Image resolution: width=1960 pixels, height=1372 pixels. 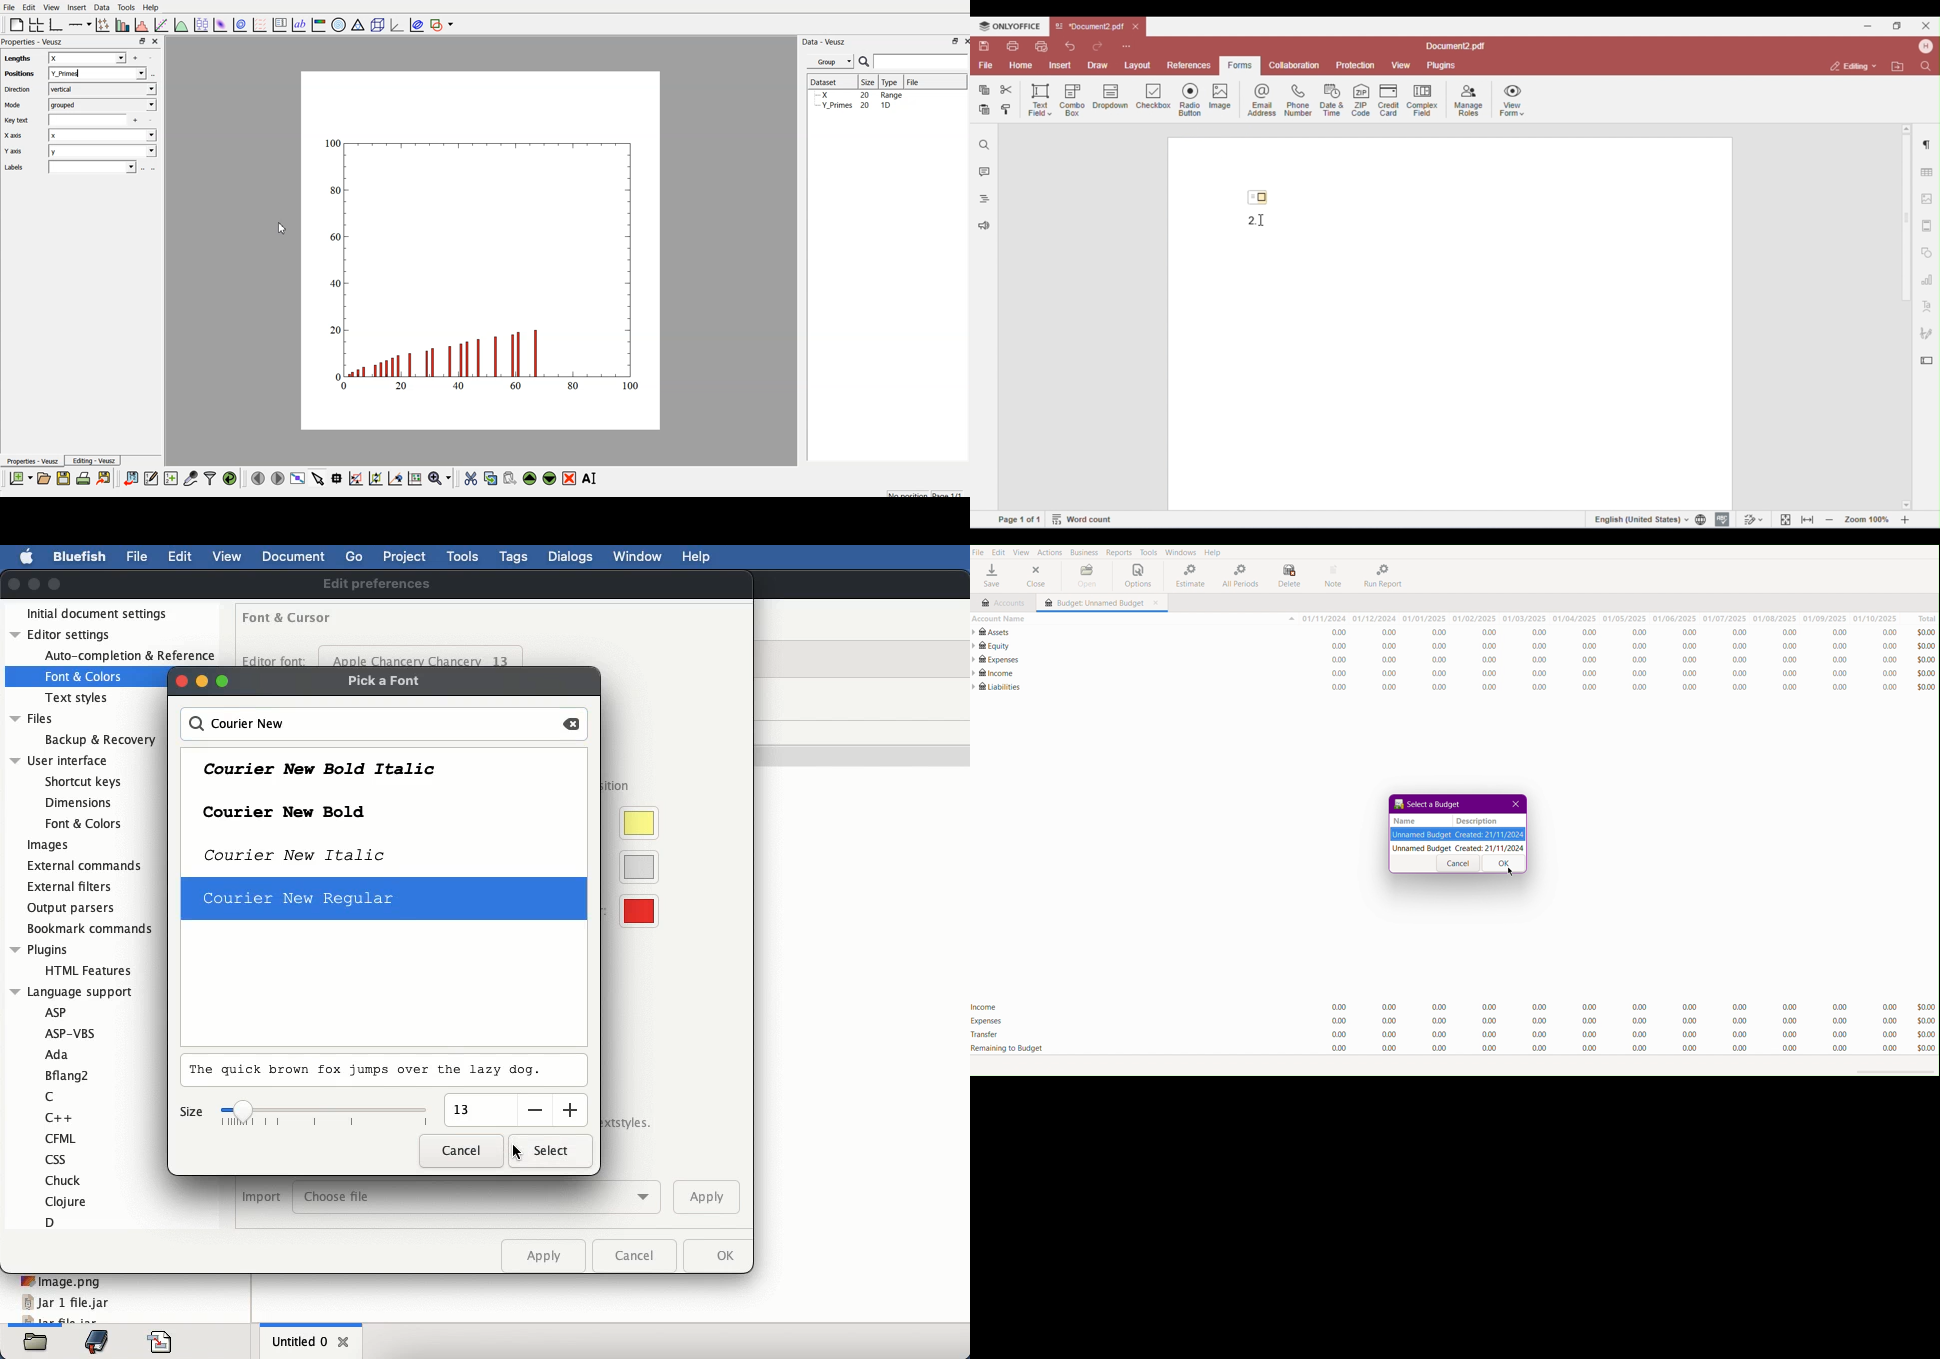 I want to click on plot dataset, so click(x=220, y=24).